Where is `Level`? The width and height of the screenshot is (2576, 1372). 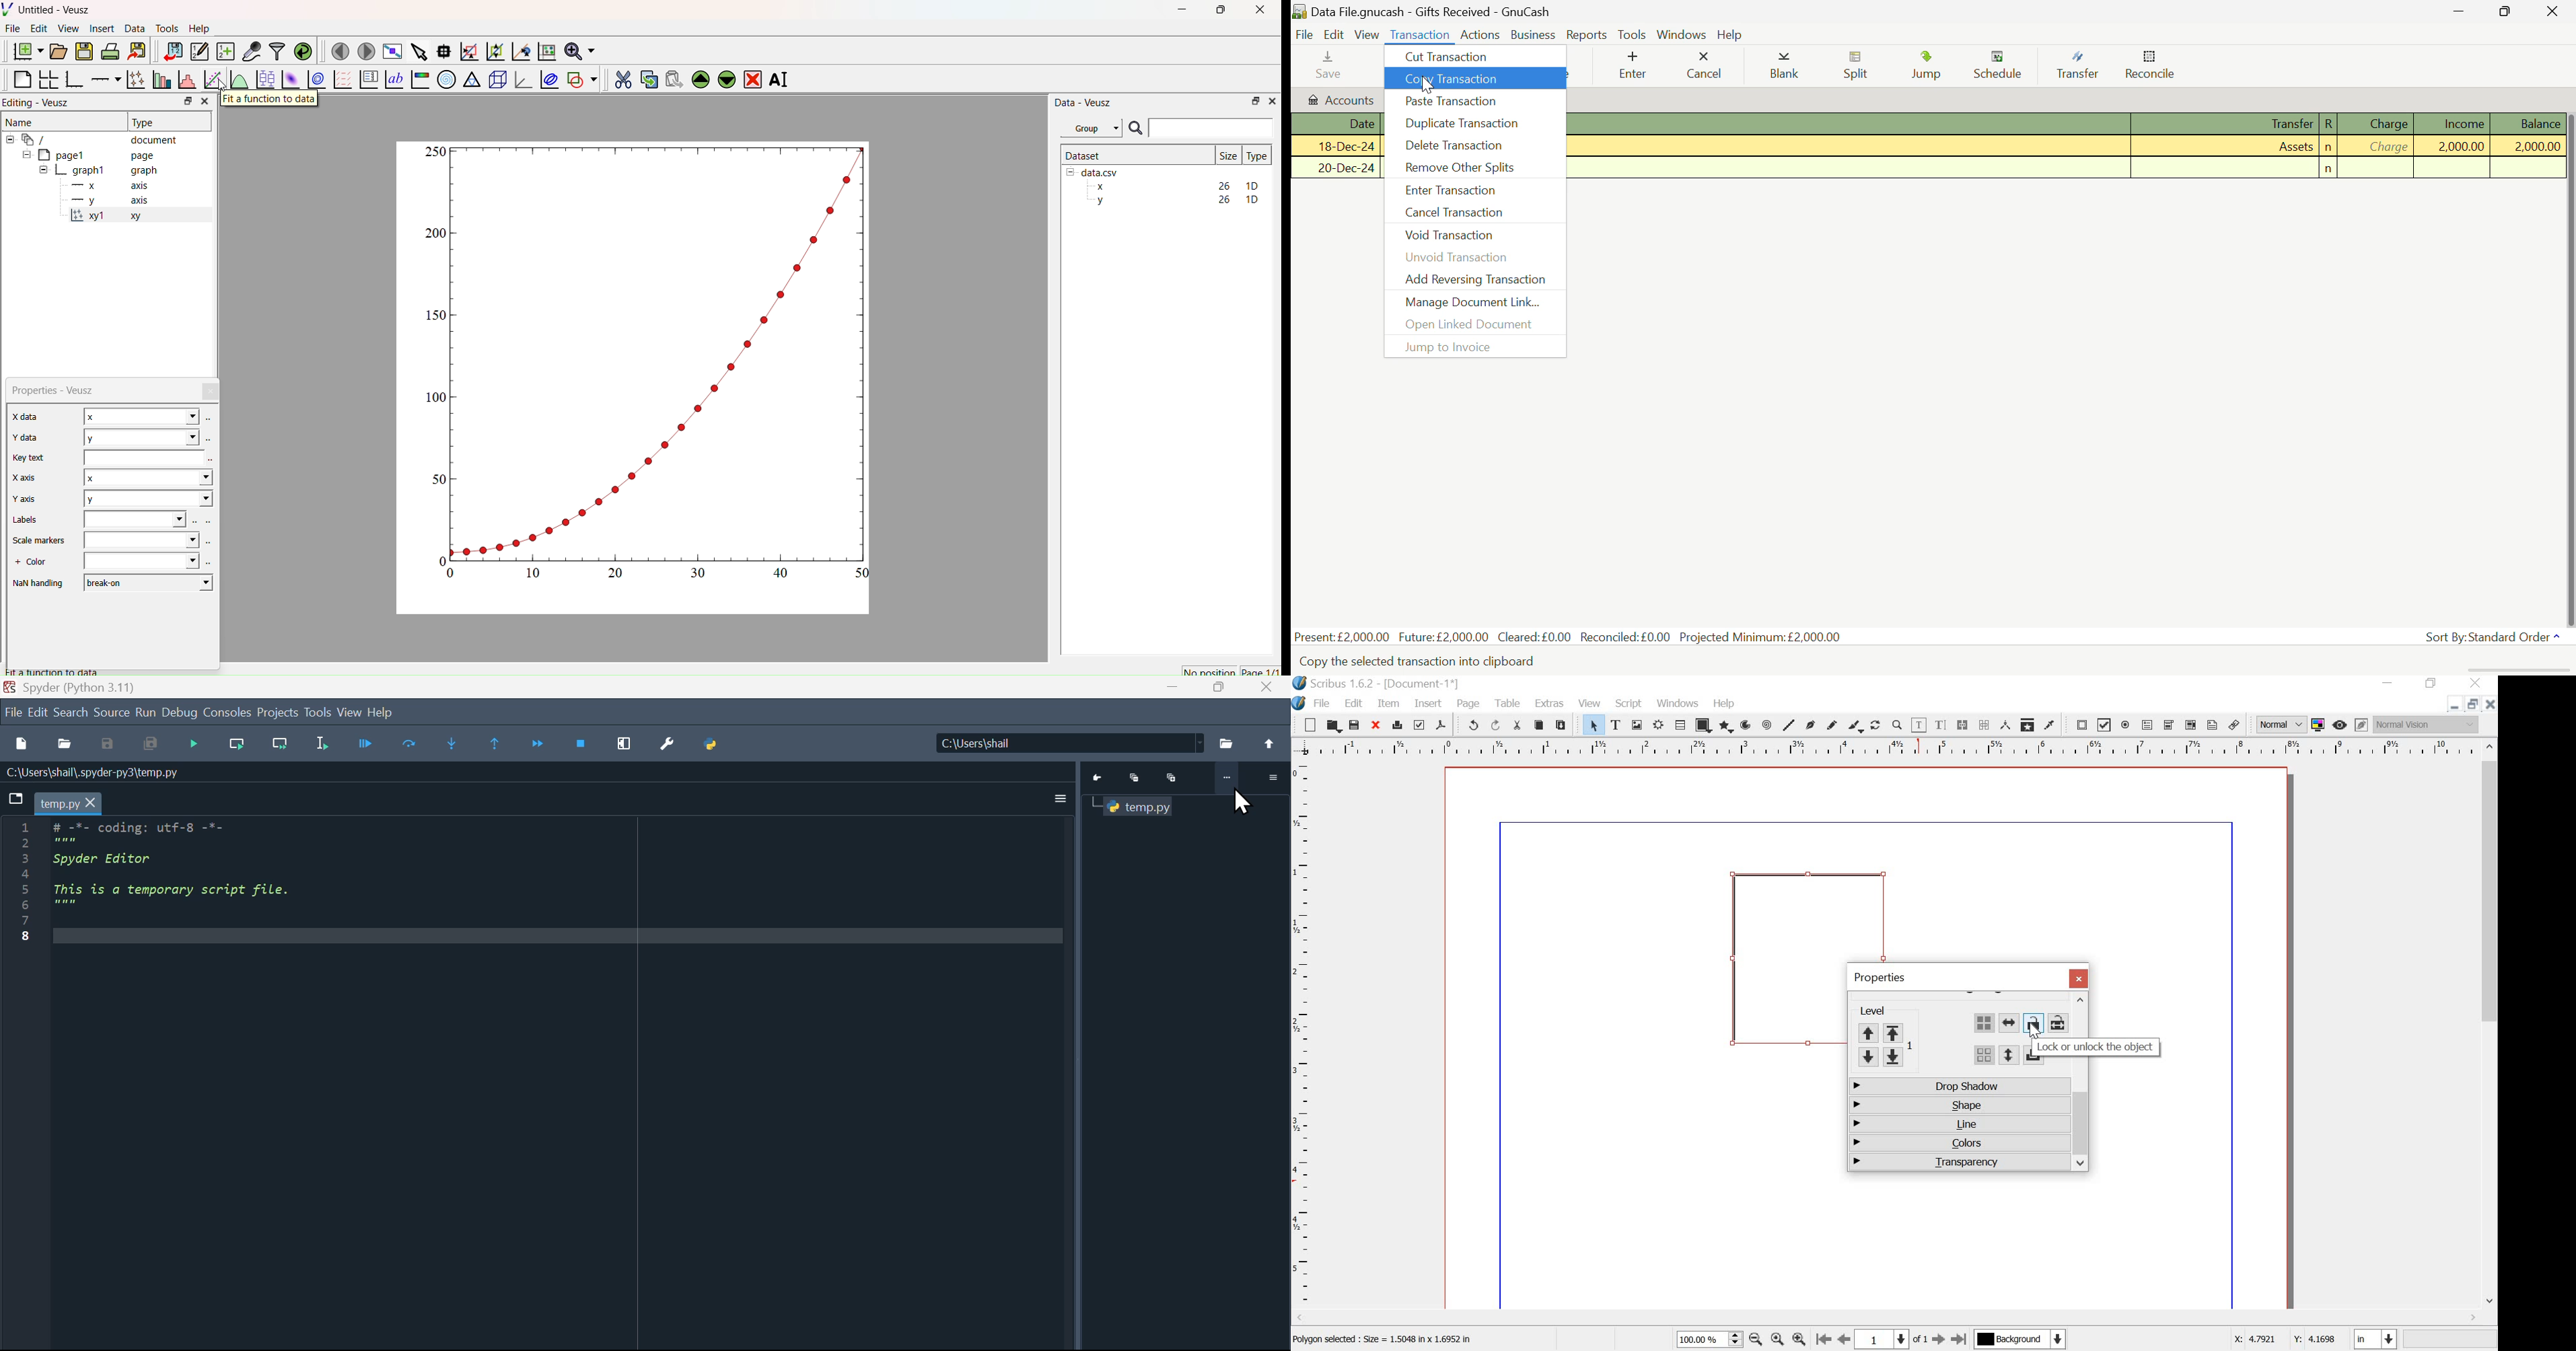
Level is located at coordinates (1883, 1011).